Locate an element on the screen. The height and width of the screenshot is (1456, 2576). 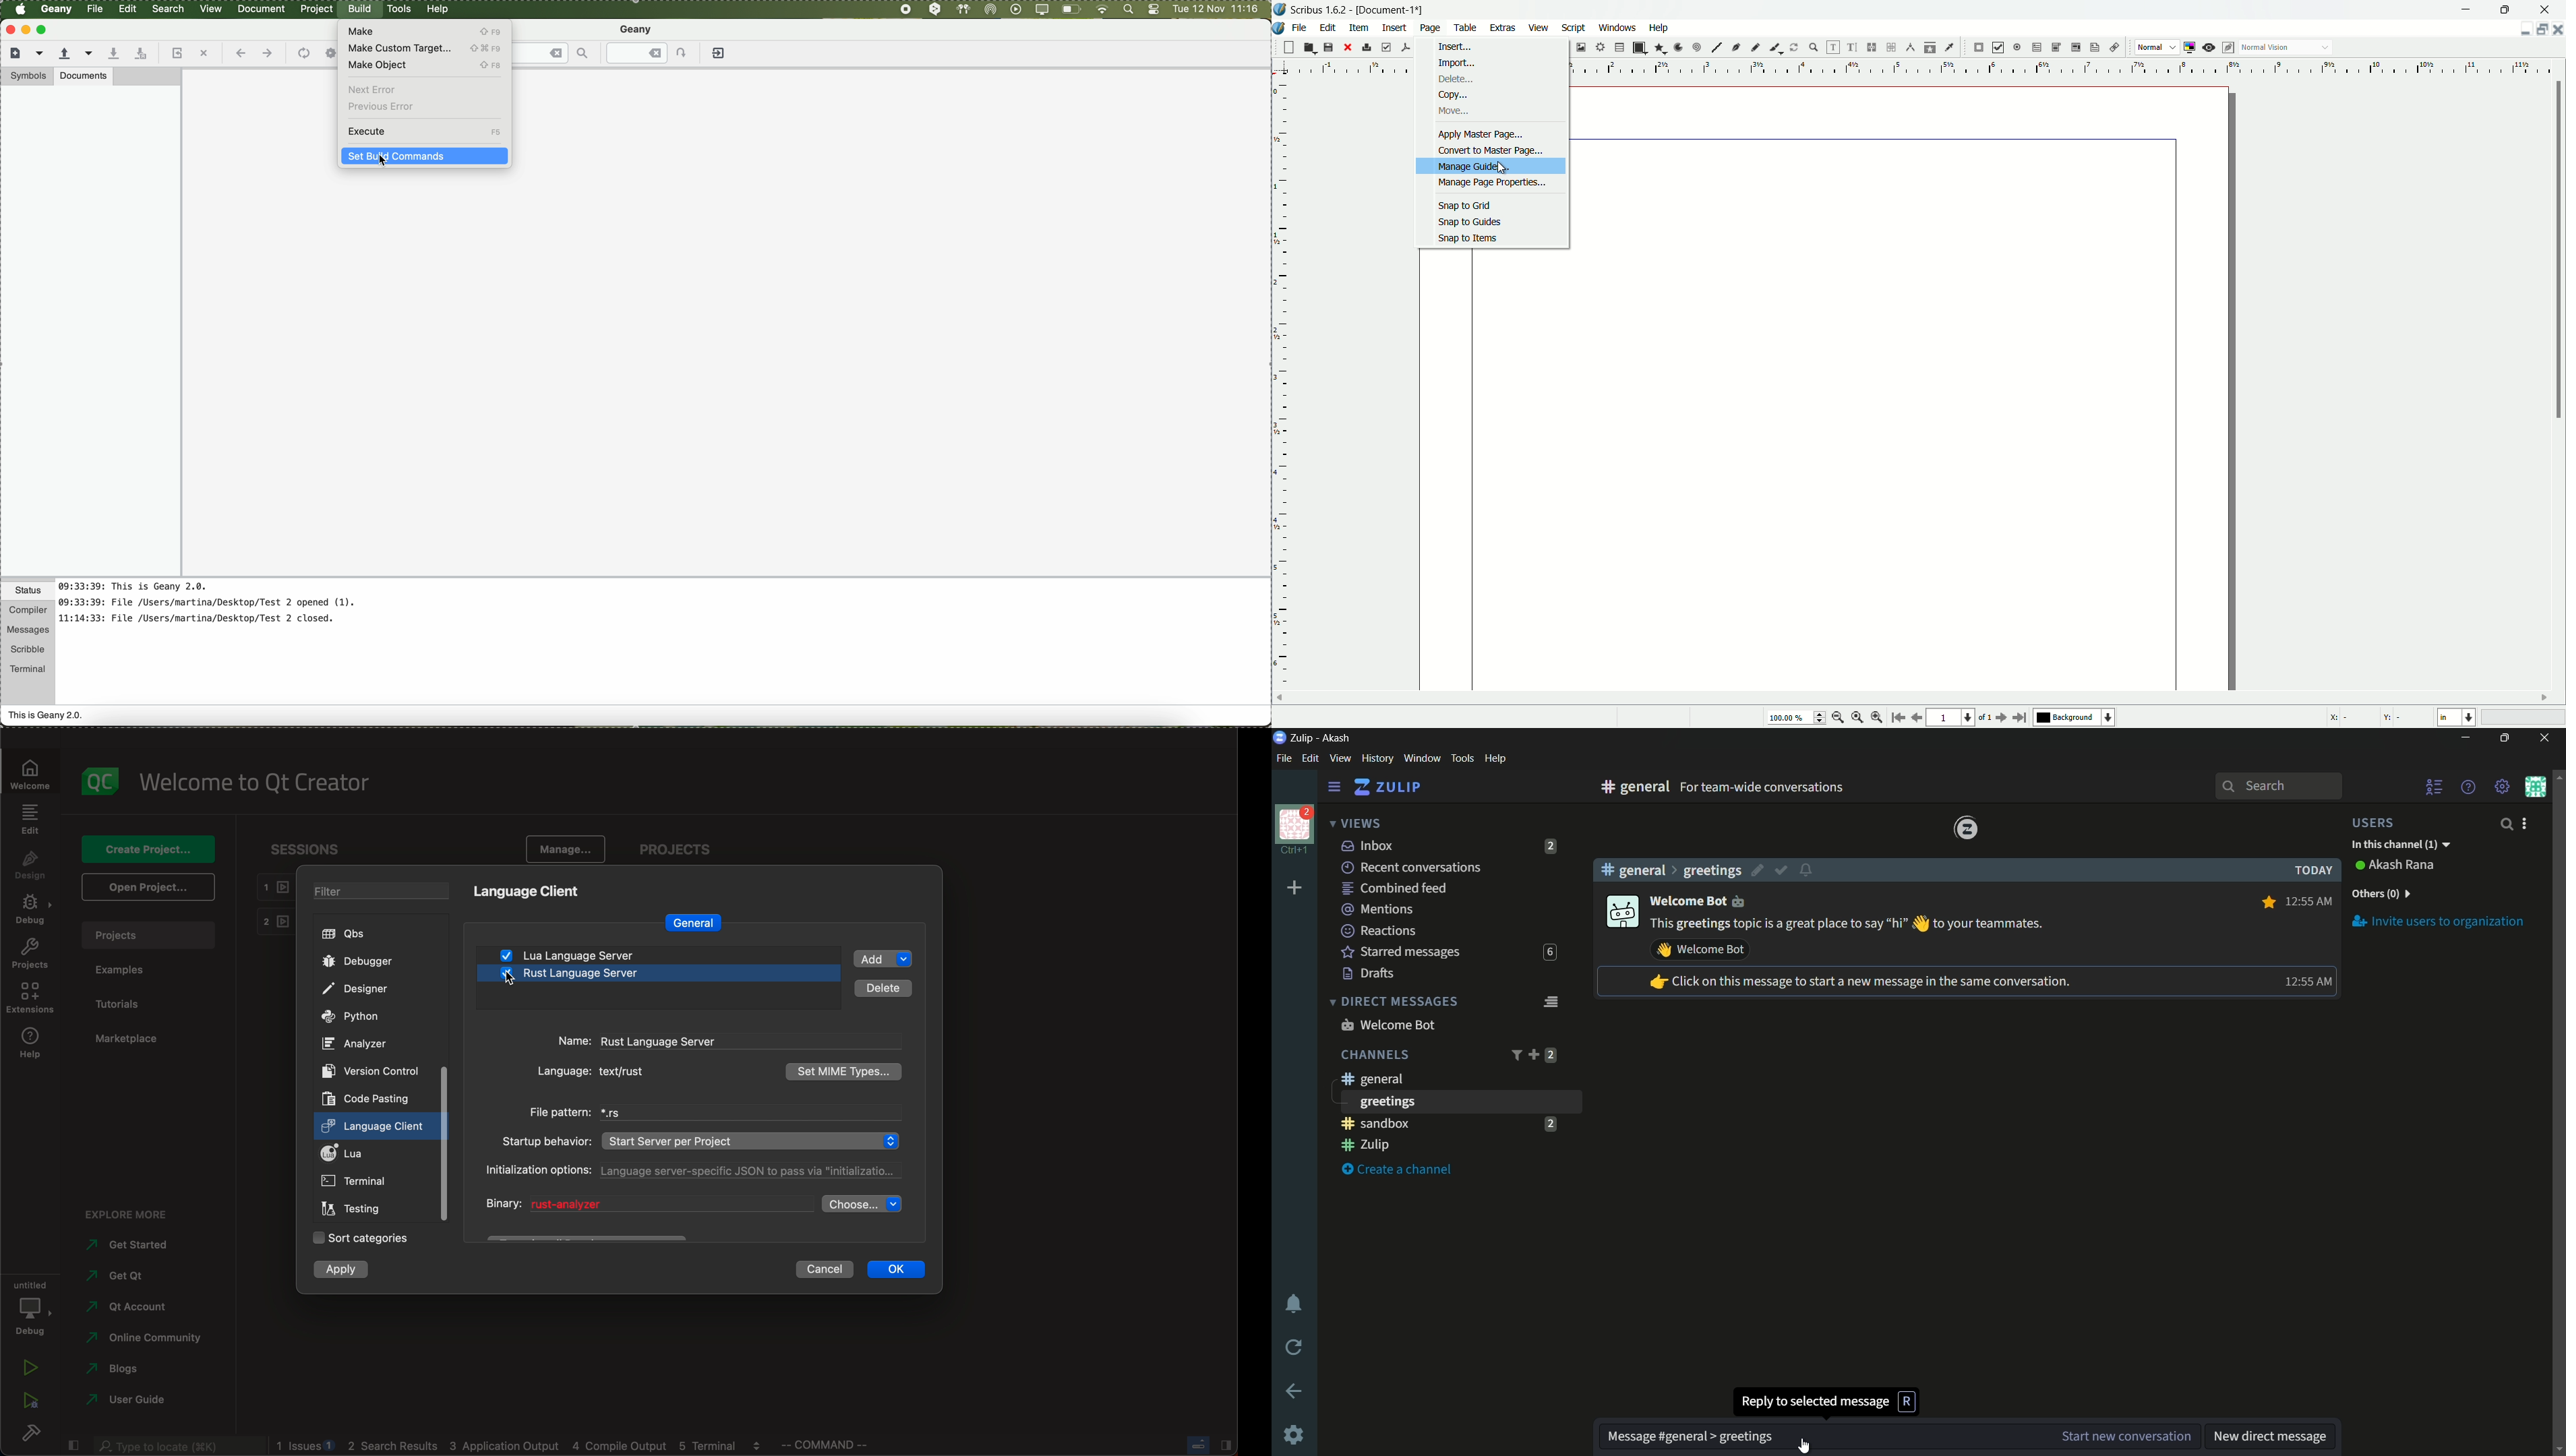
zoom to 100% is located at coordinates (1857, 719).